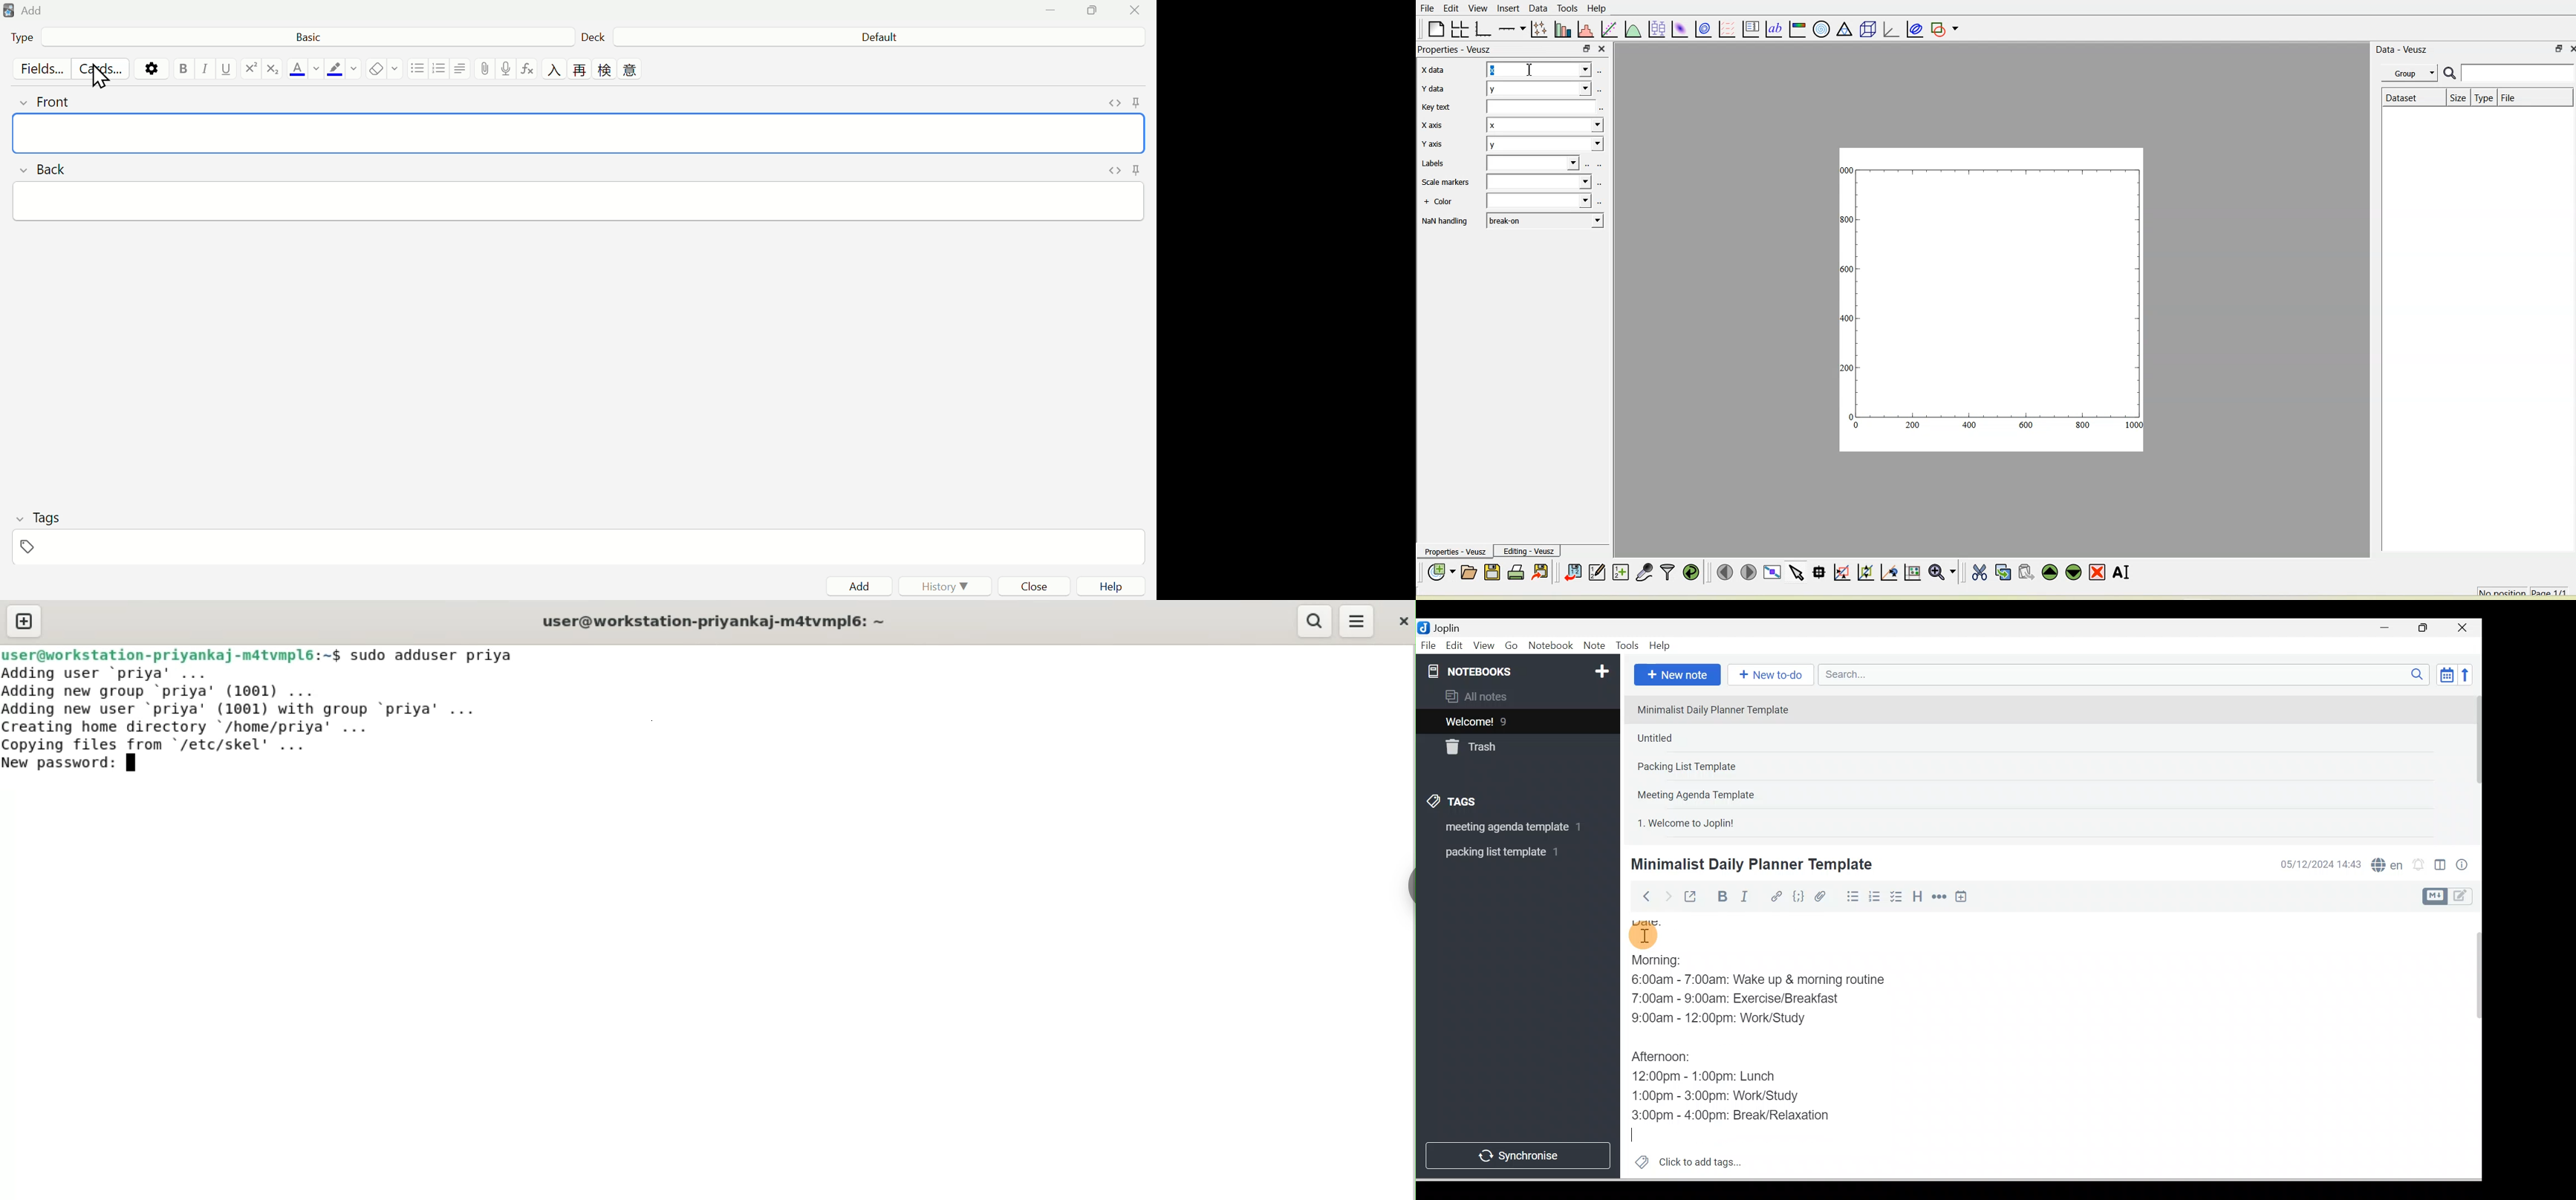 This screenshot has height=1204, width=2576. What do you see at coordinates (1429, 644) in the screenshot?
I see `File` at bounding box center [1429, 644].